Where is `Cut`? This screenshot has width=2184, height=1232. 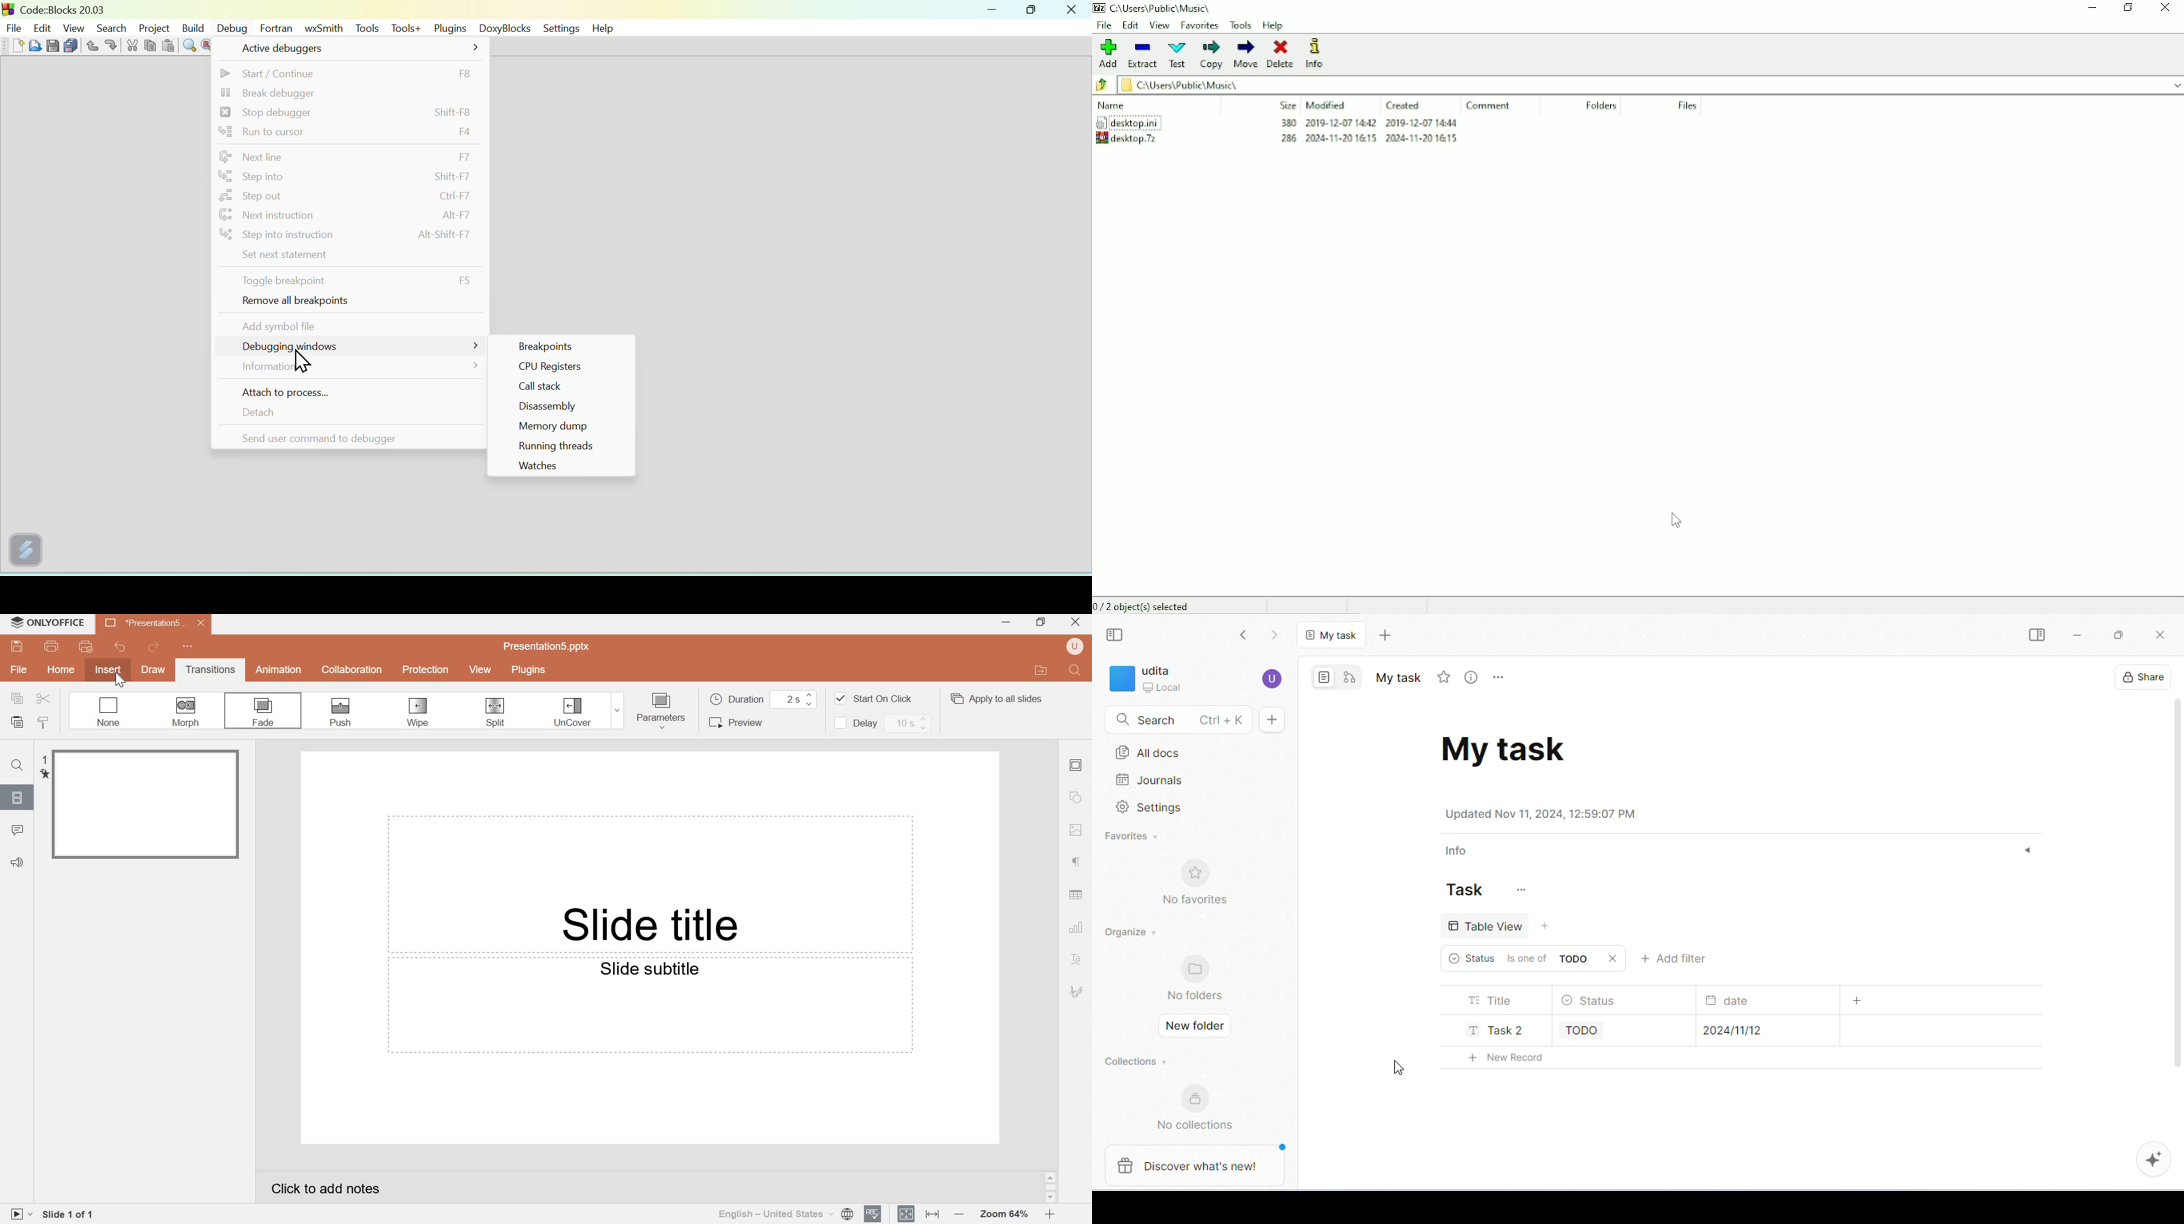 Cut is located at coordinates (43, 699).